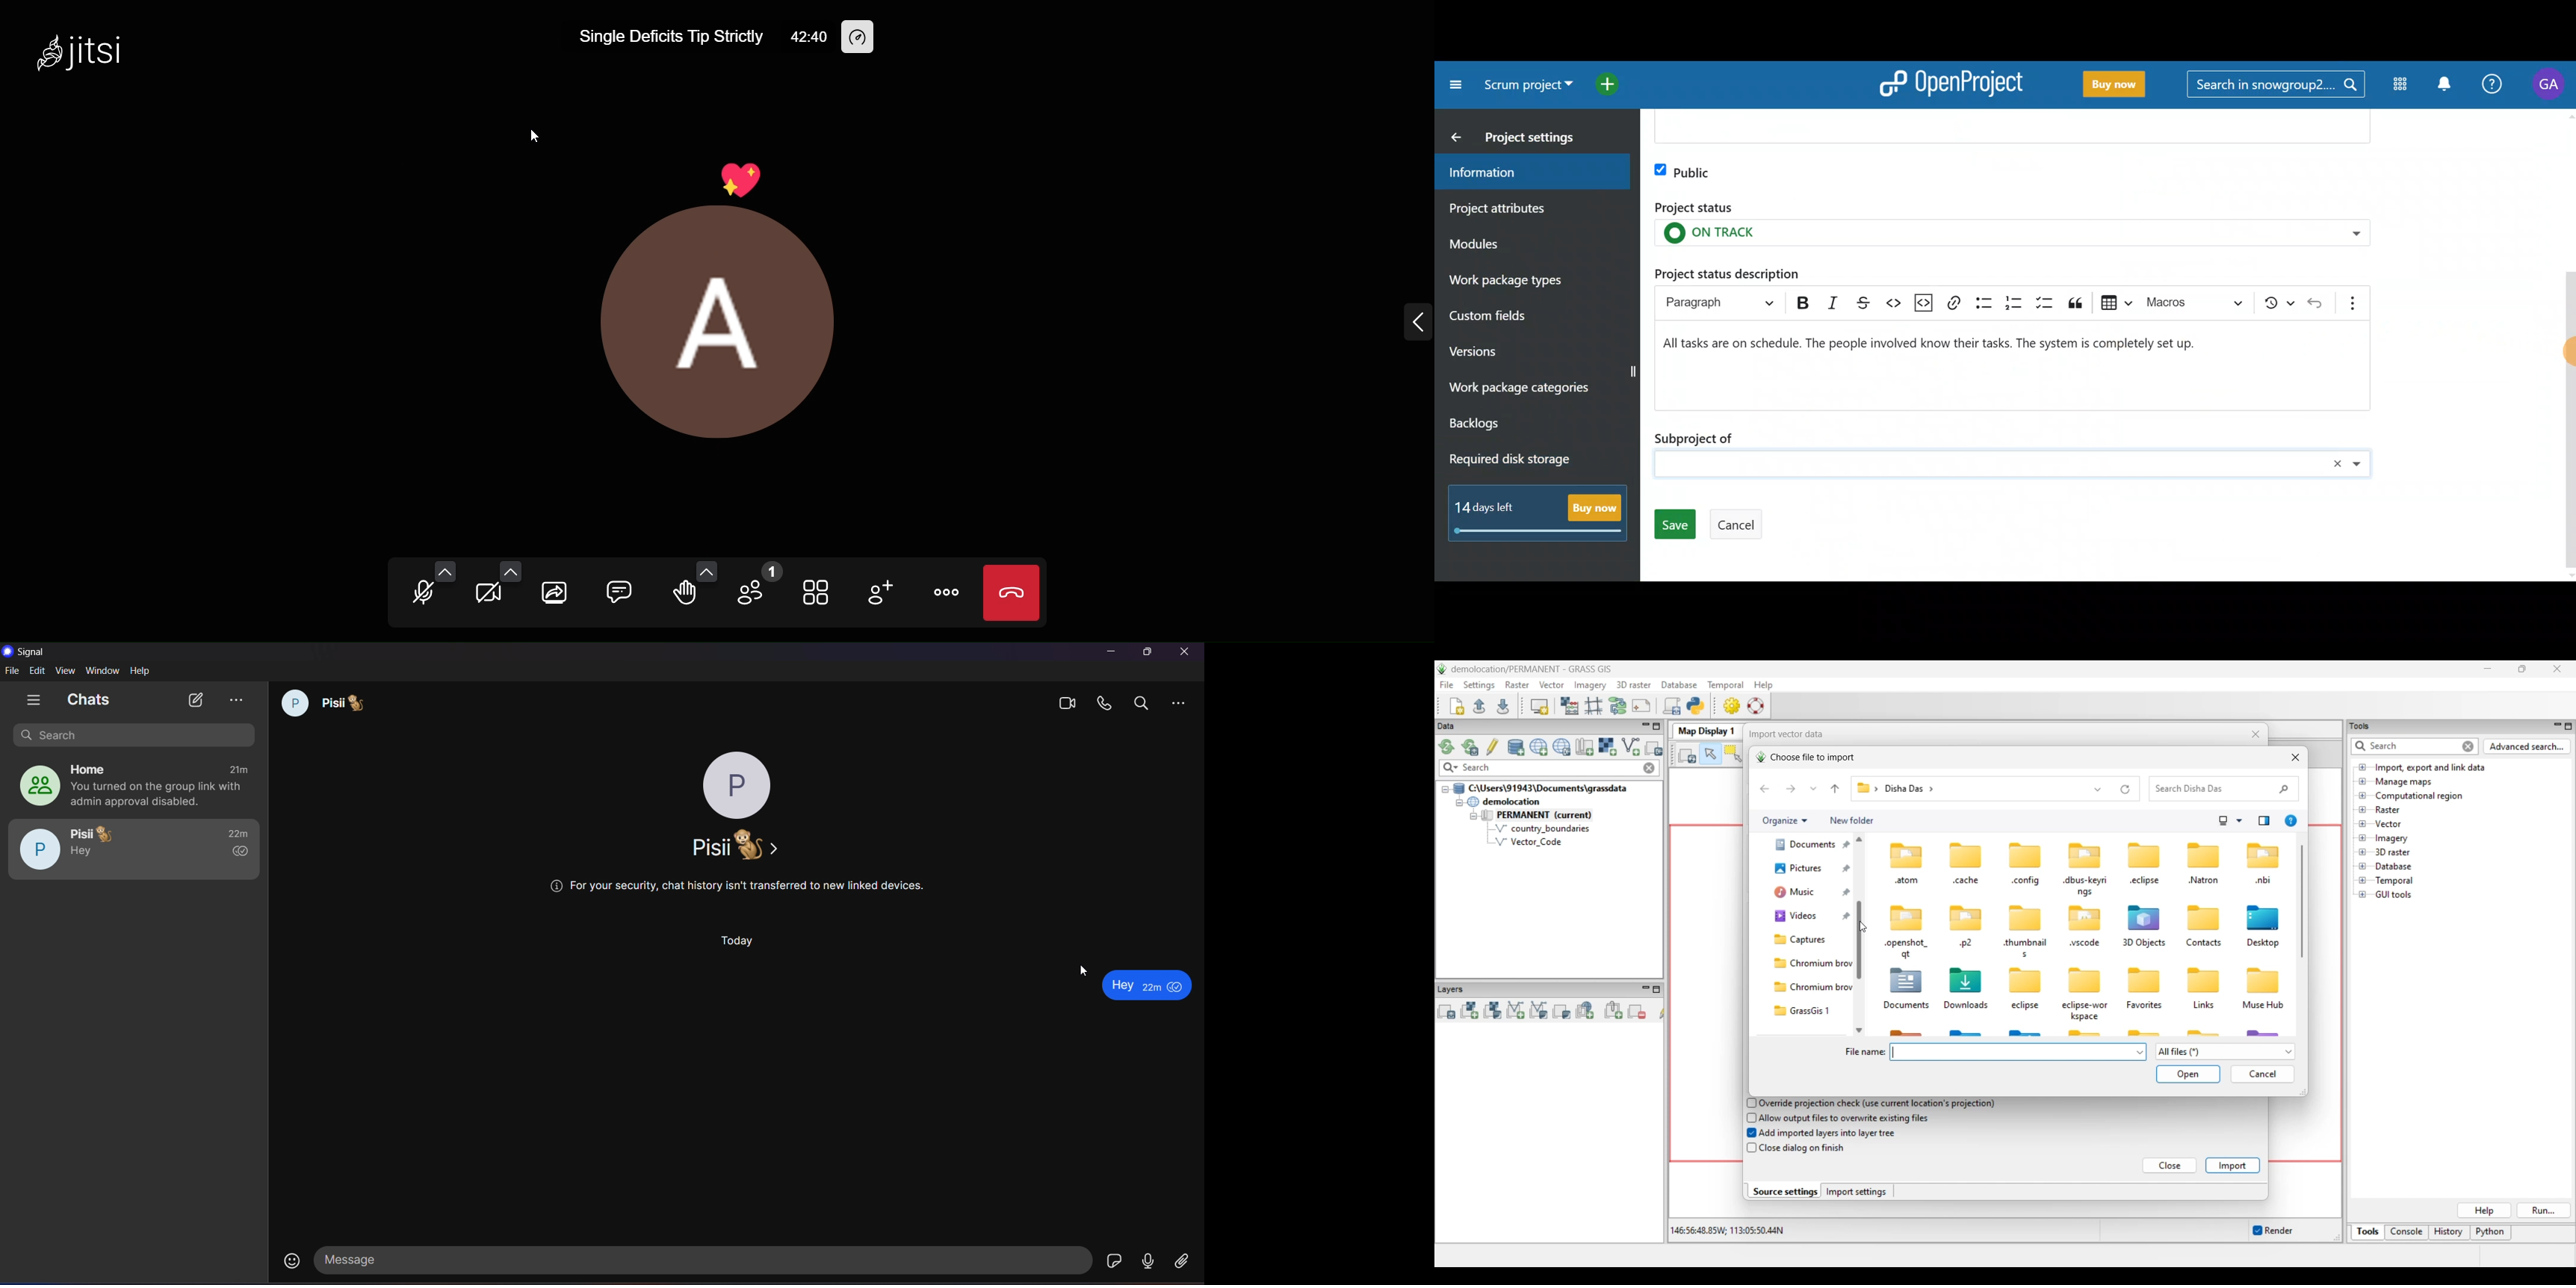 The width and height of the screenshot is (2576, 1288). I want to click on name, so click(731, 845).